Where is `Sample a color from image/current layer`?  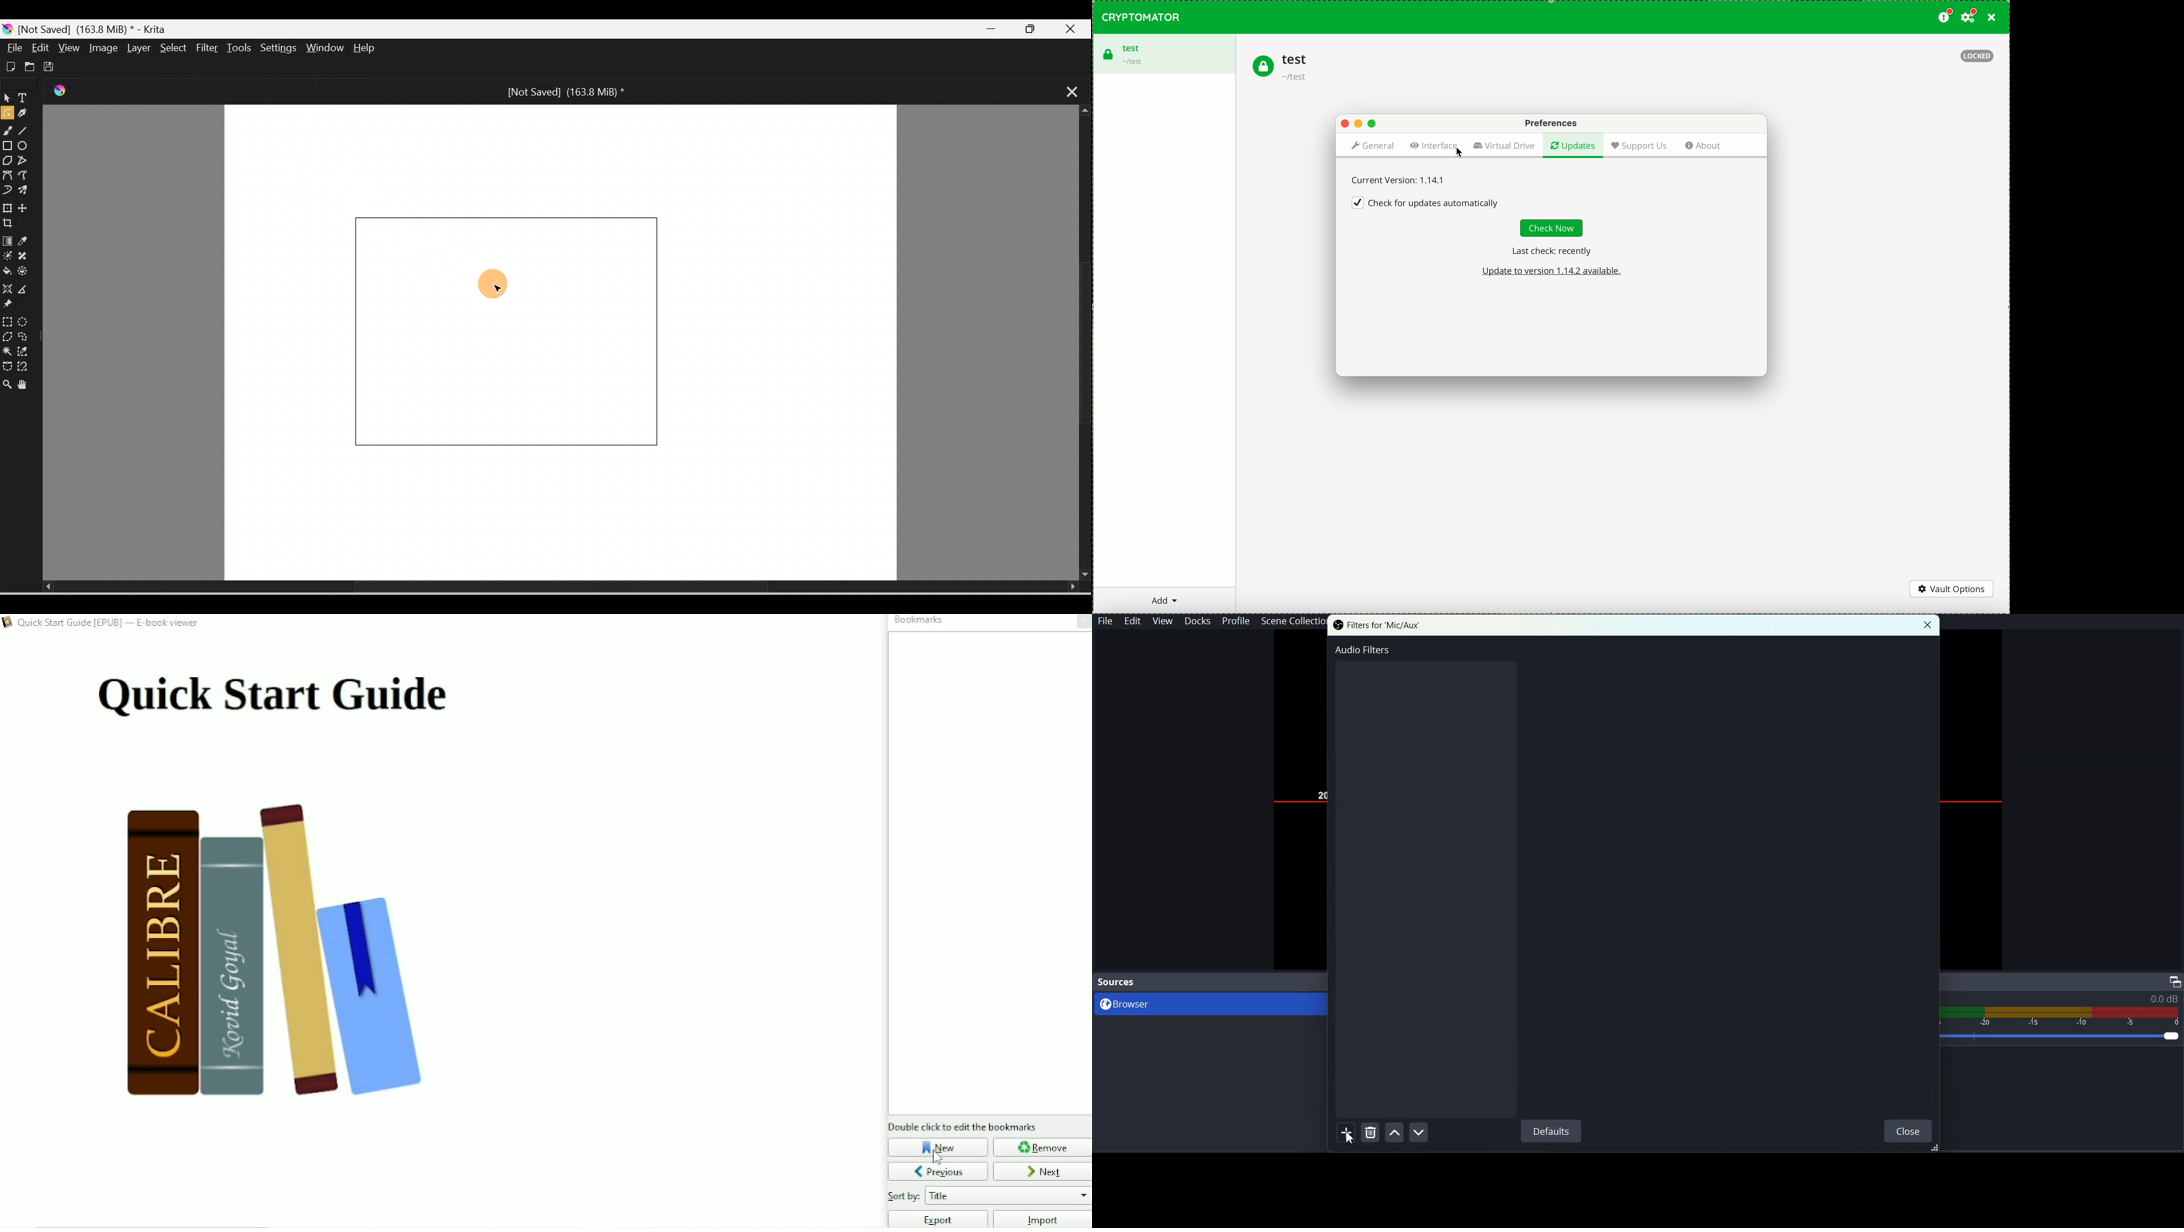 Sample a color from image/current layer is located at coordinates (27, 242).